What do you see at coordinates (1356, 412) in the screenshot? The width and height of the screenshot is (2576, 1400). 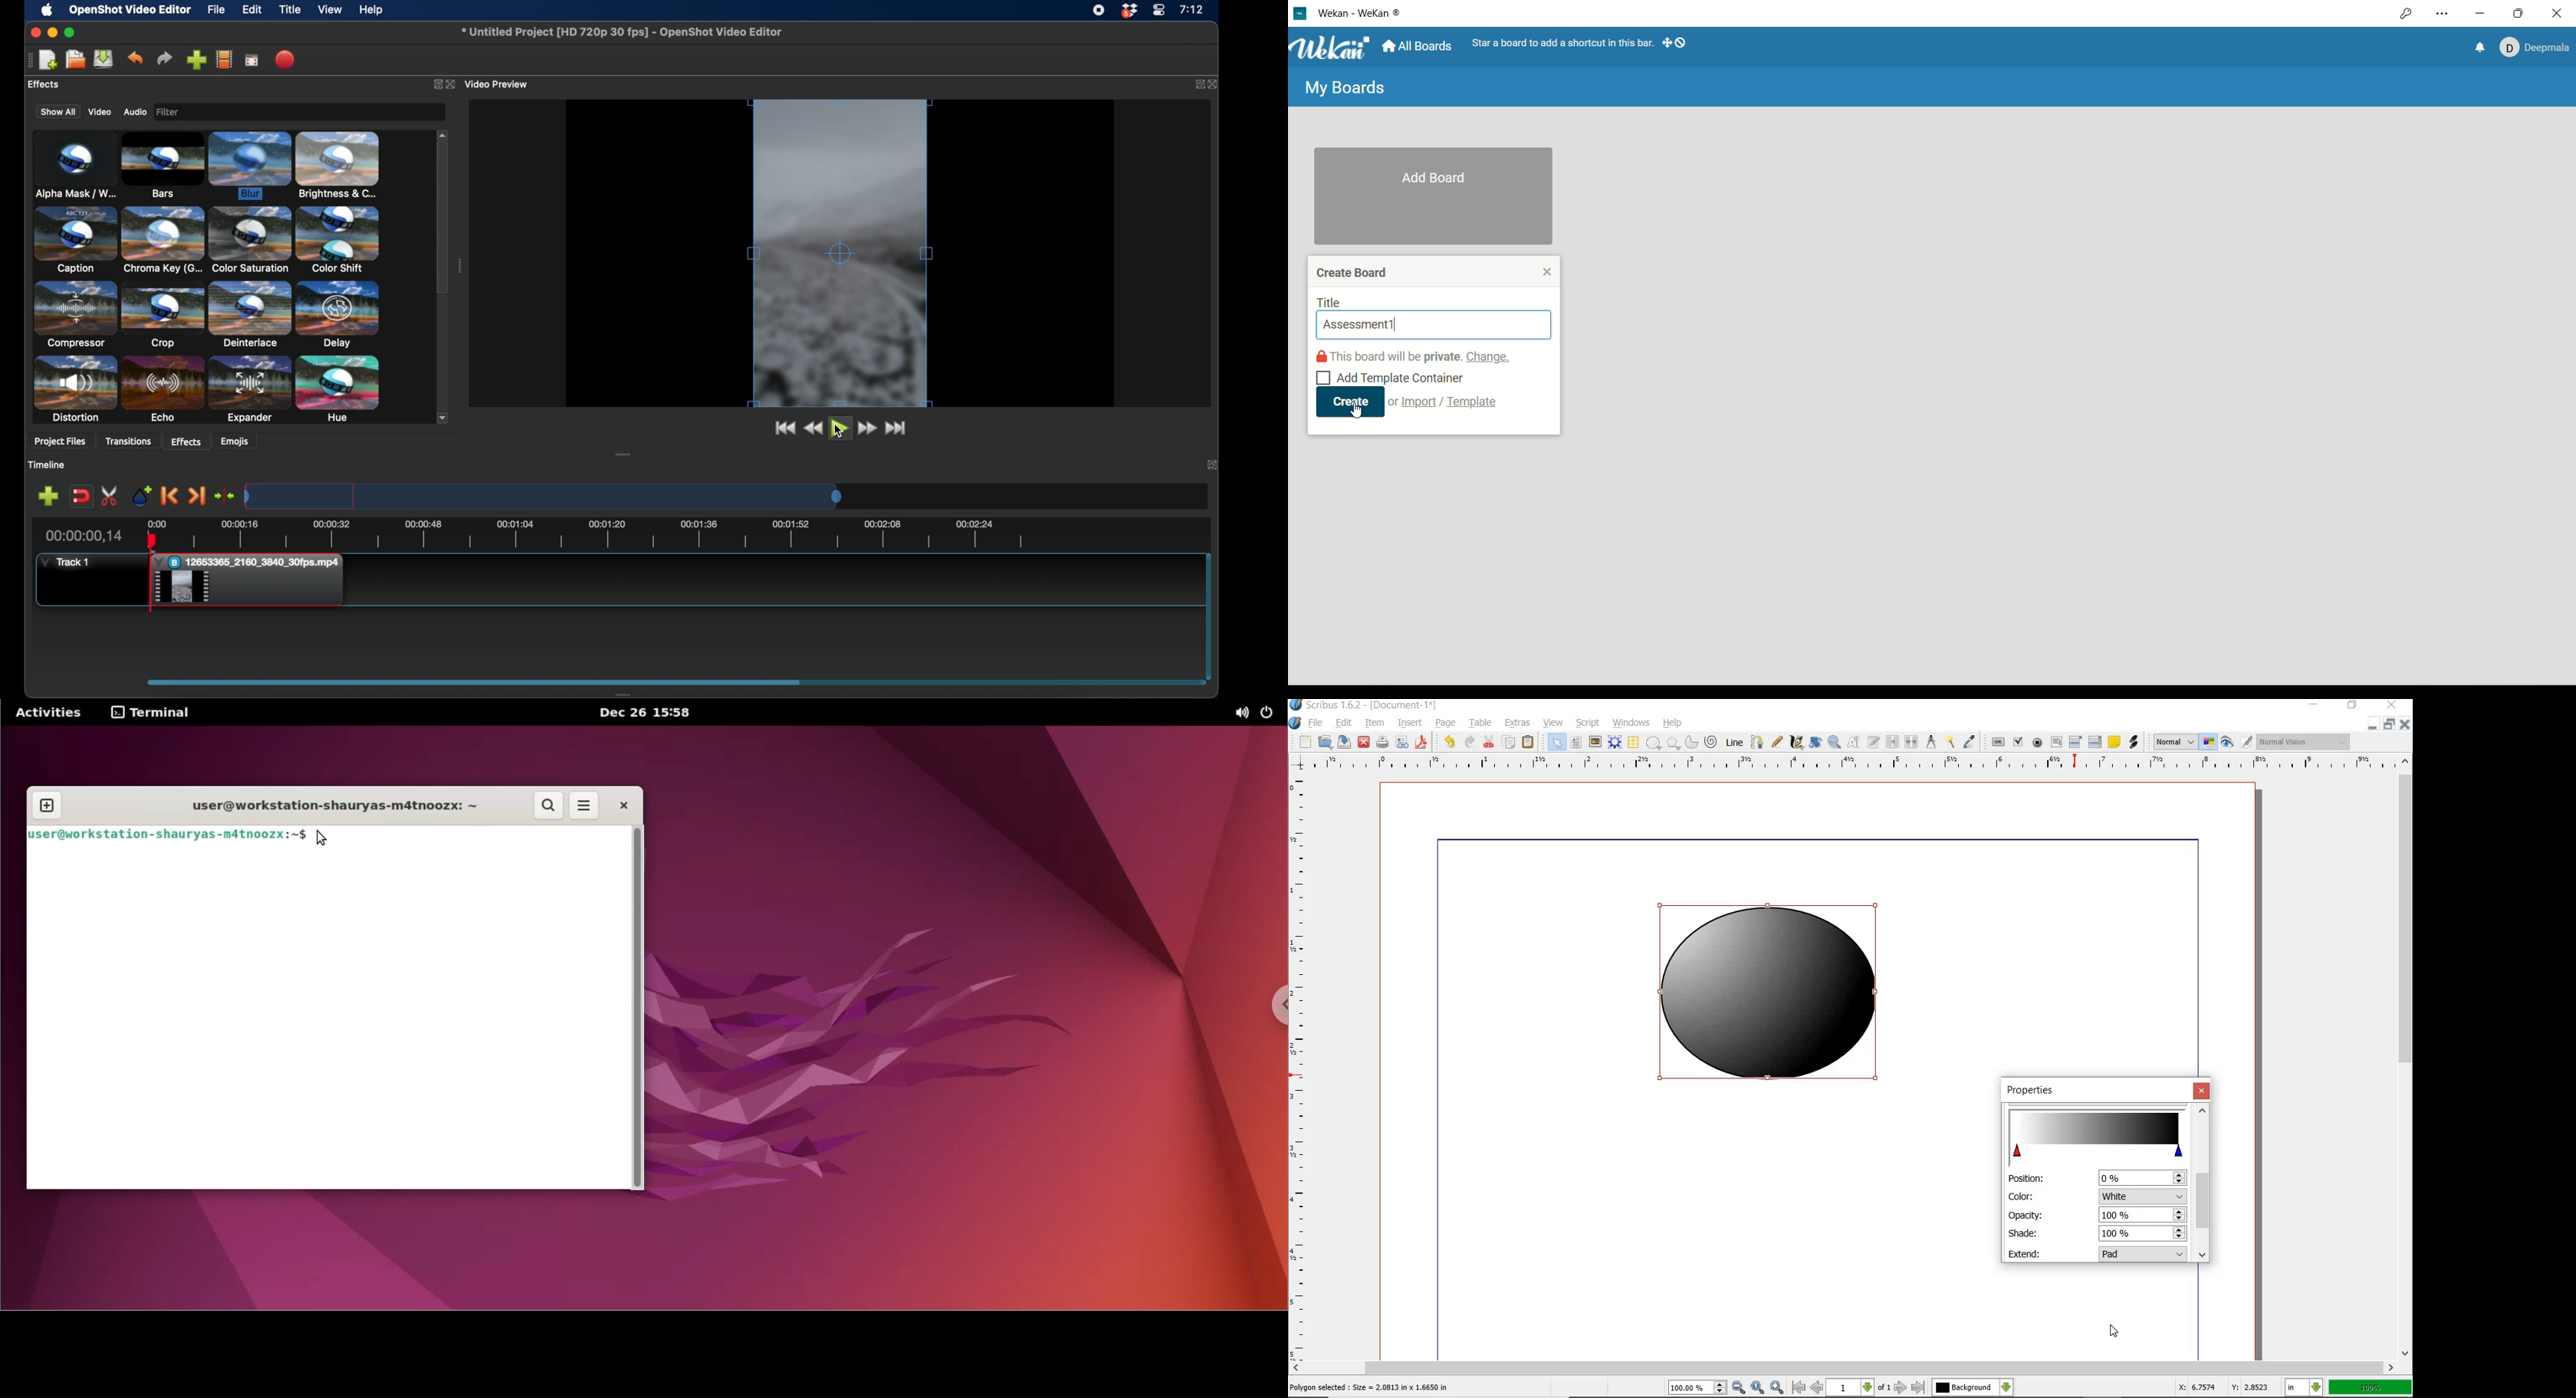 I see `cursor` at bounding box center [1356, 412].